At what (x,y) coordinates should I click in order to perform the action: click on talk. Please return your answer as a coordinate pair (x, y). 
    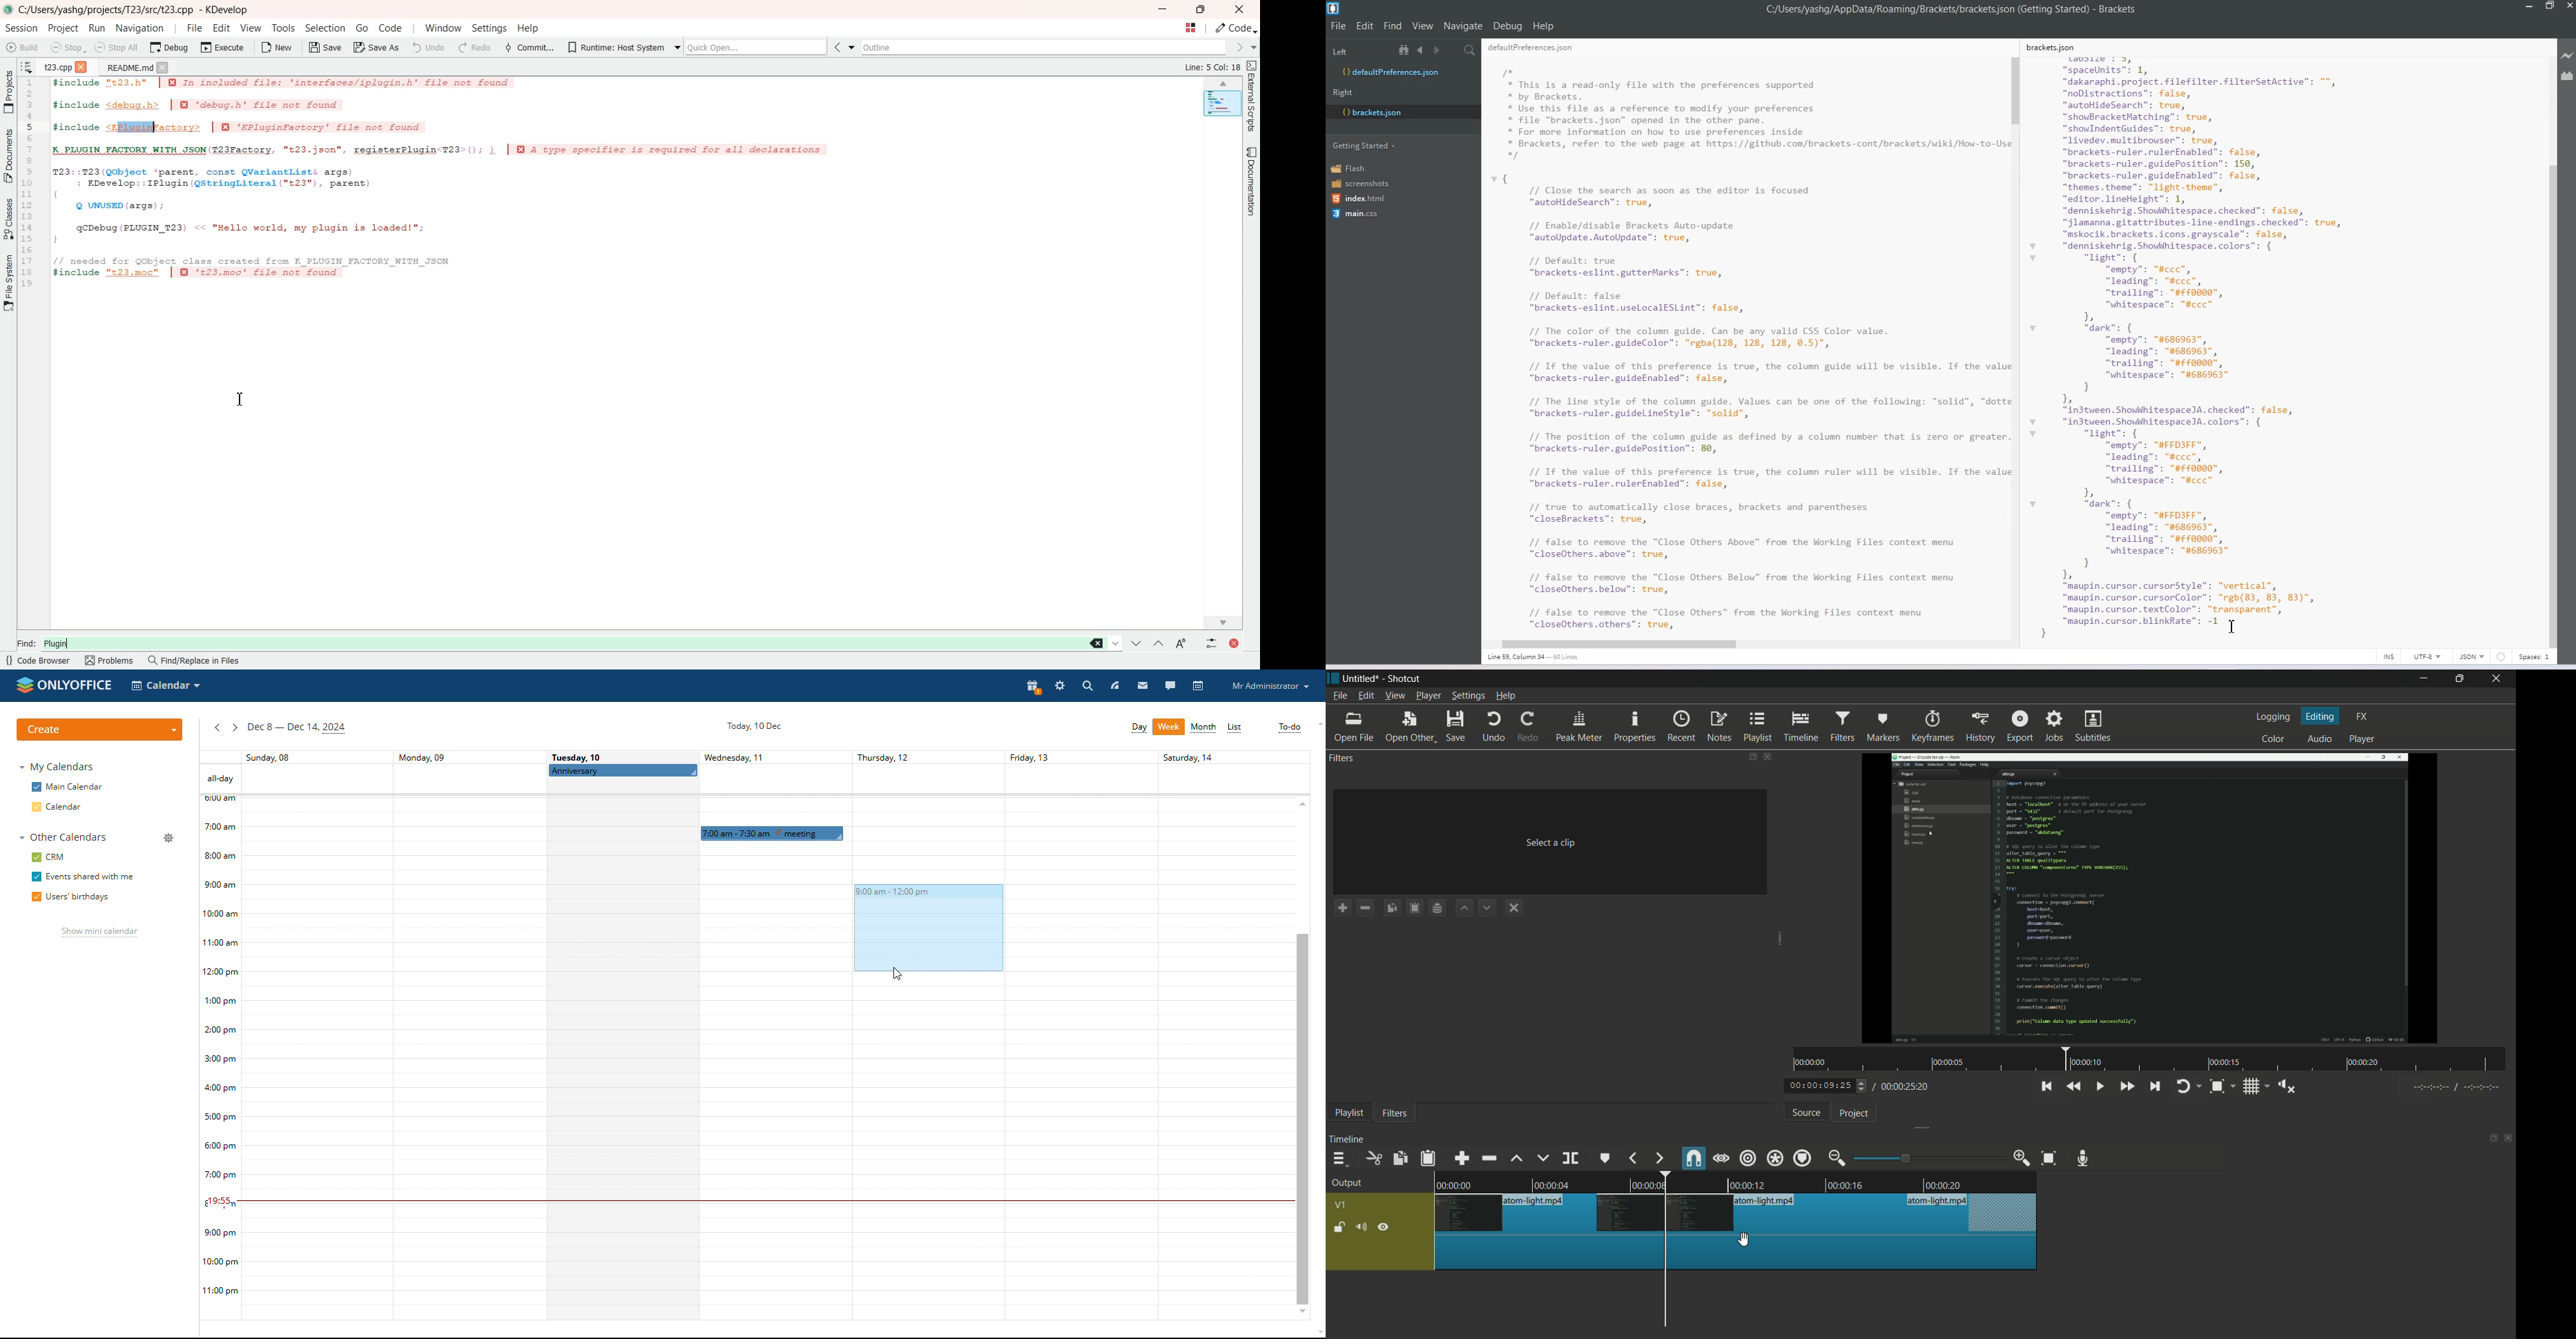
    Looking at the image, I should click on (1171, 685).